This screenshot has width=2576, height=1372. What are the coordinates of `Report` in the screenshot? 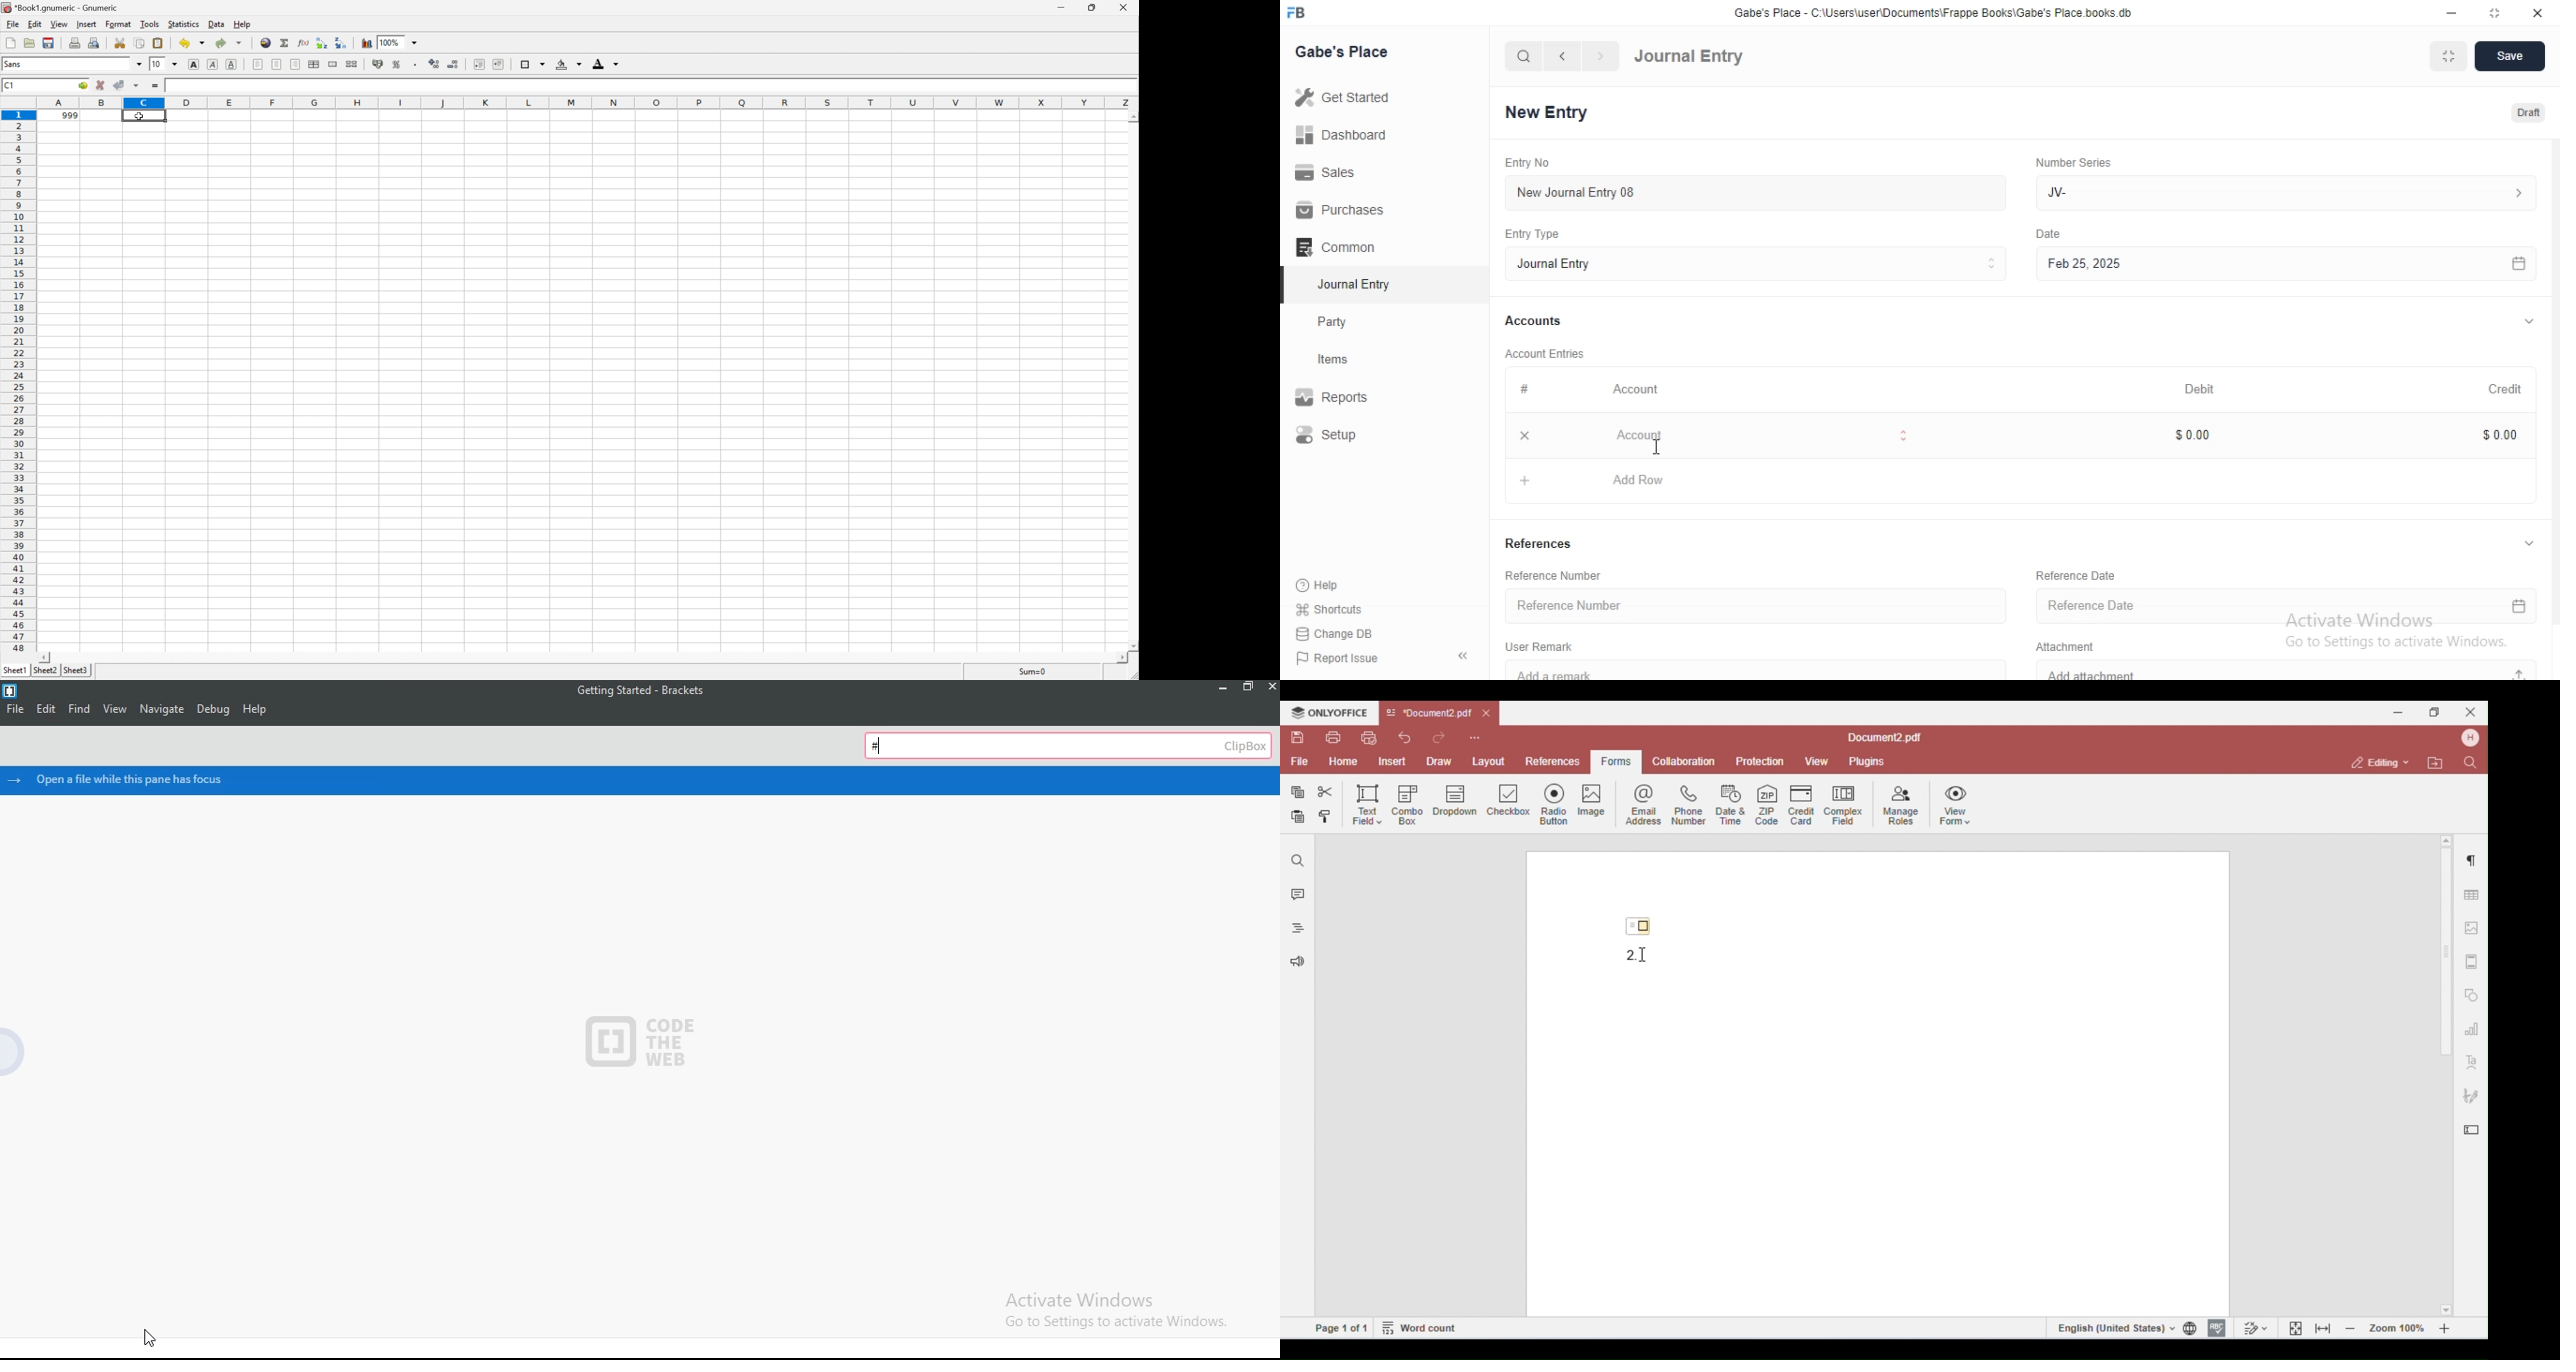 It's located at (1347, 397).